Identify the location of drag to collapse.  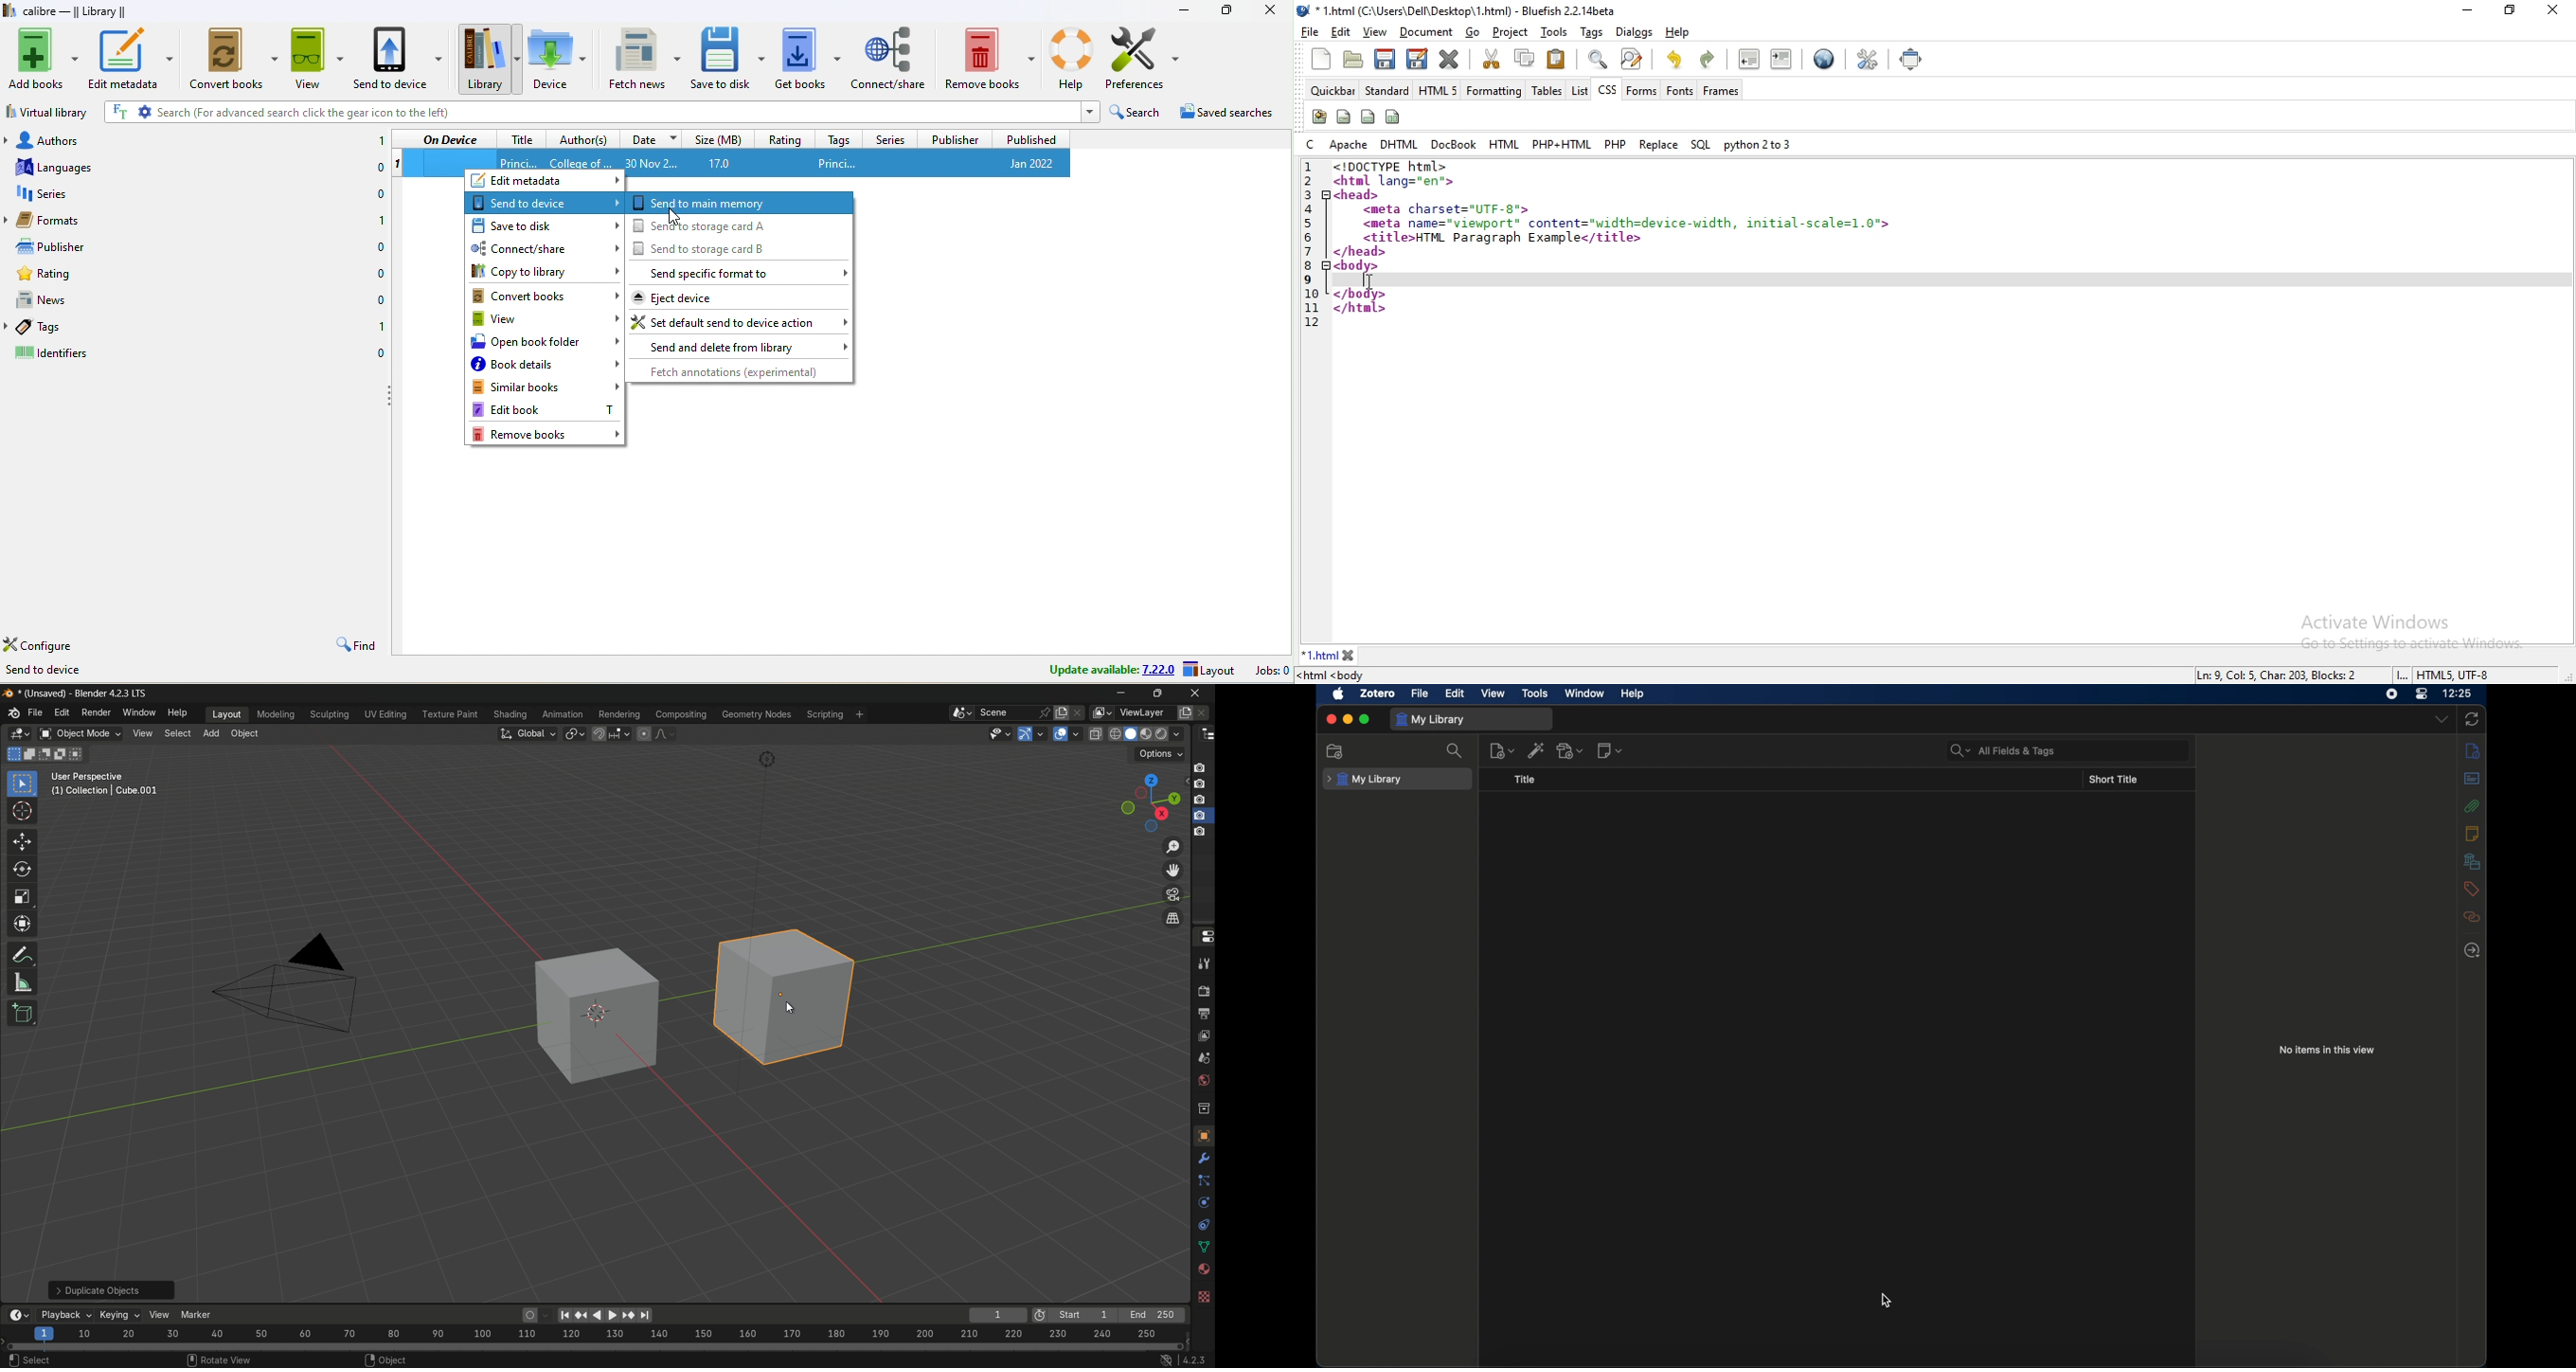
(392, 398).